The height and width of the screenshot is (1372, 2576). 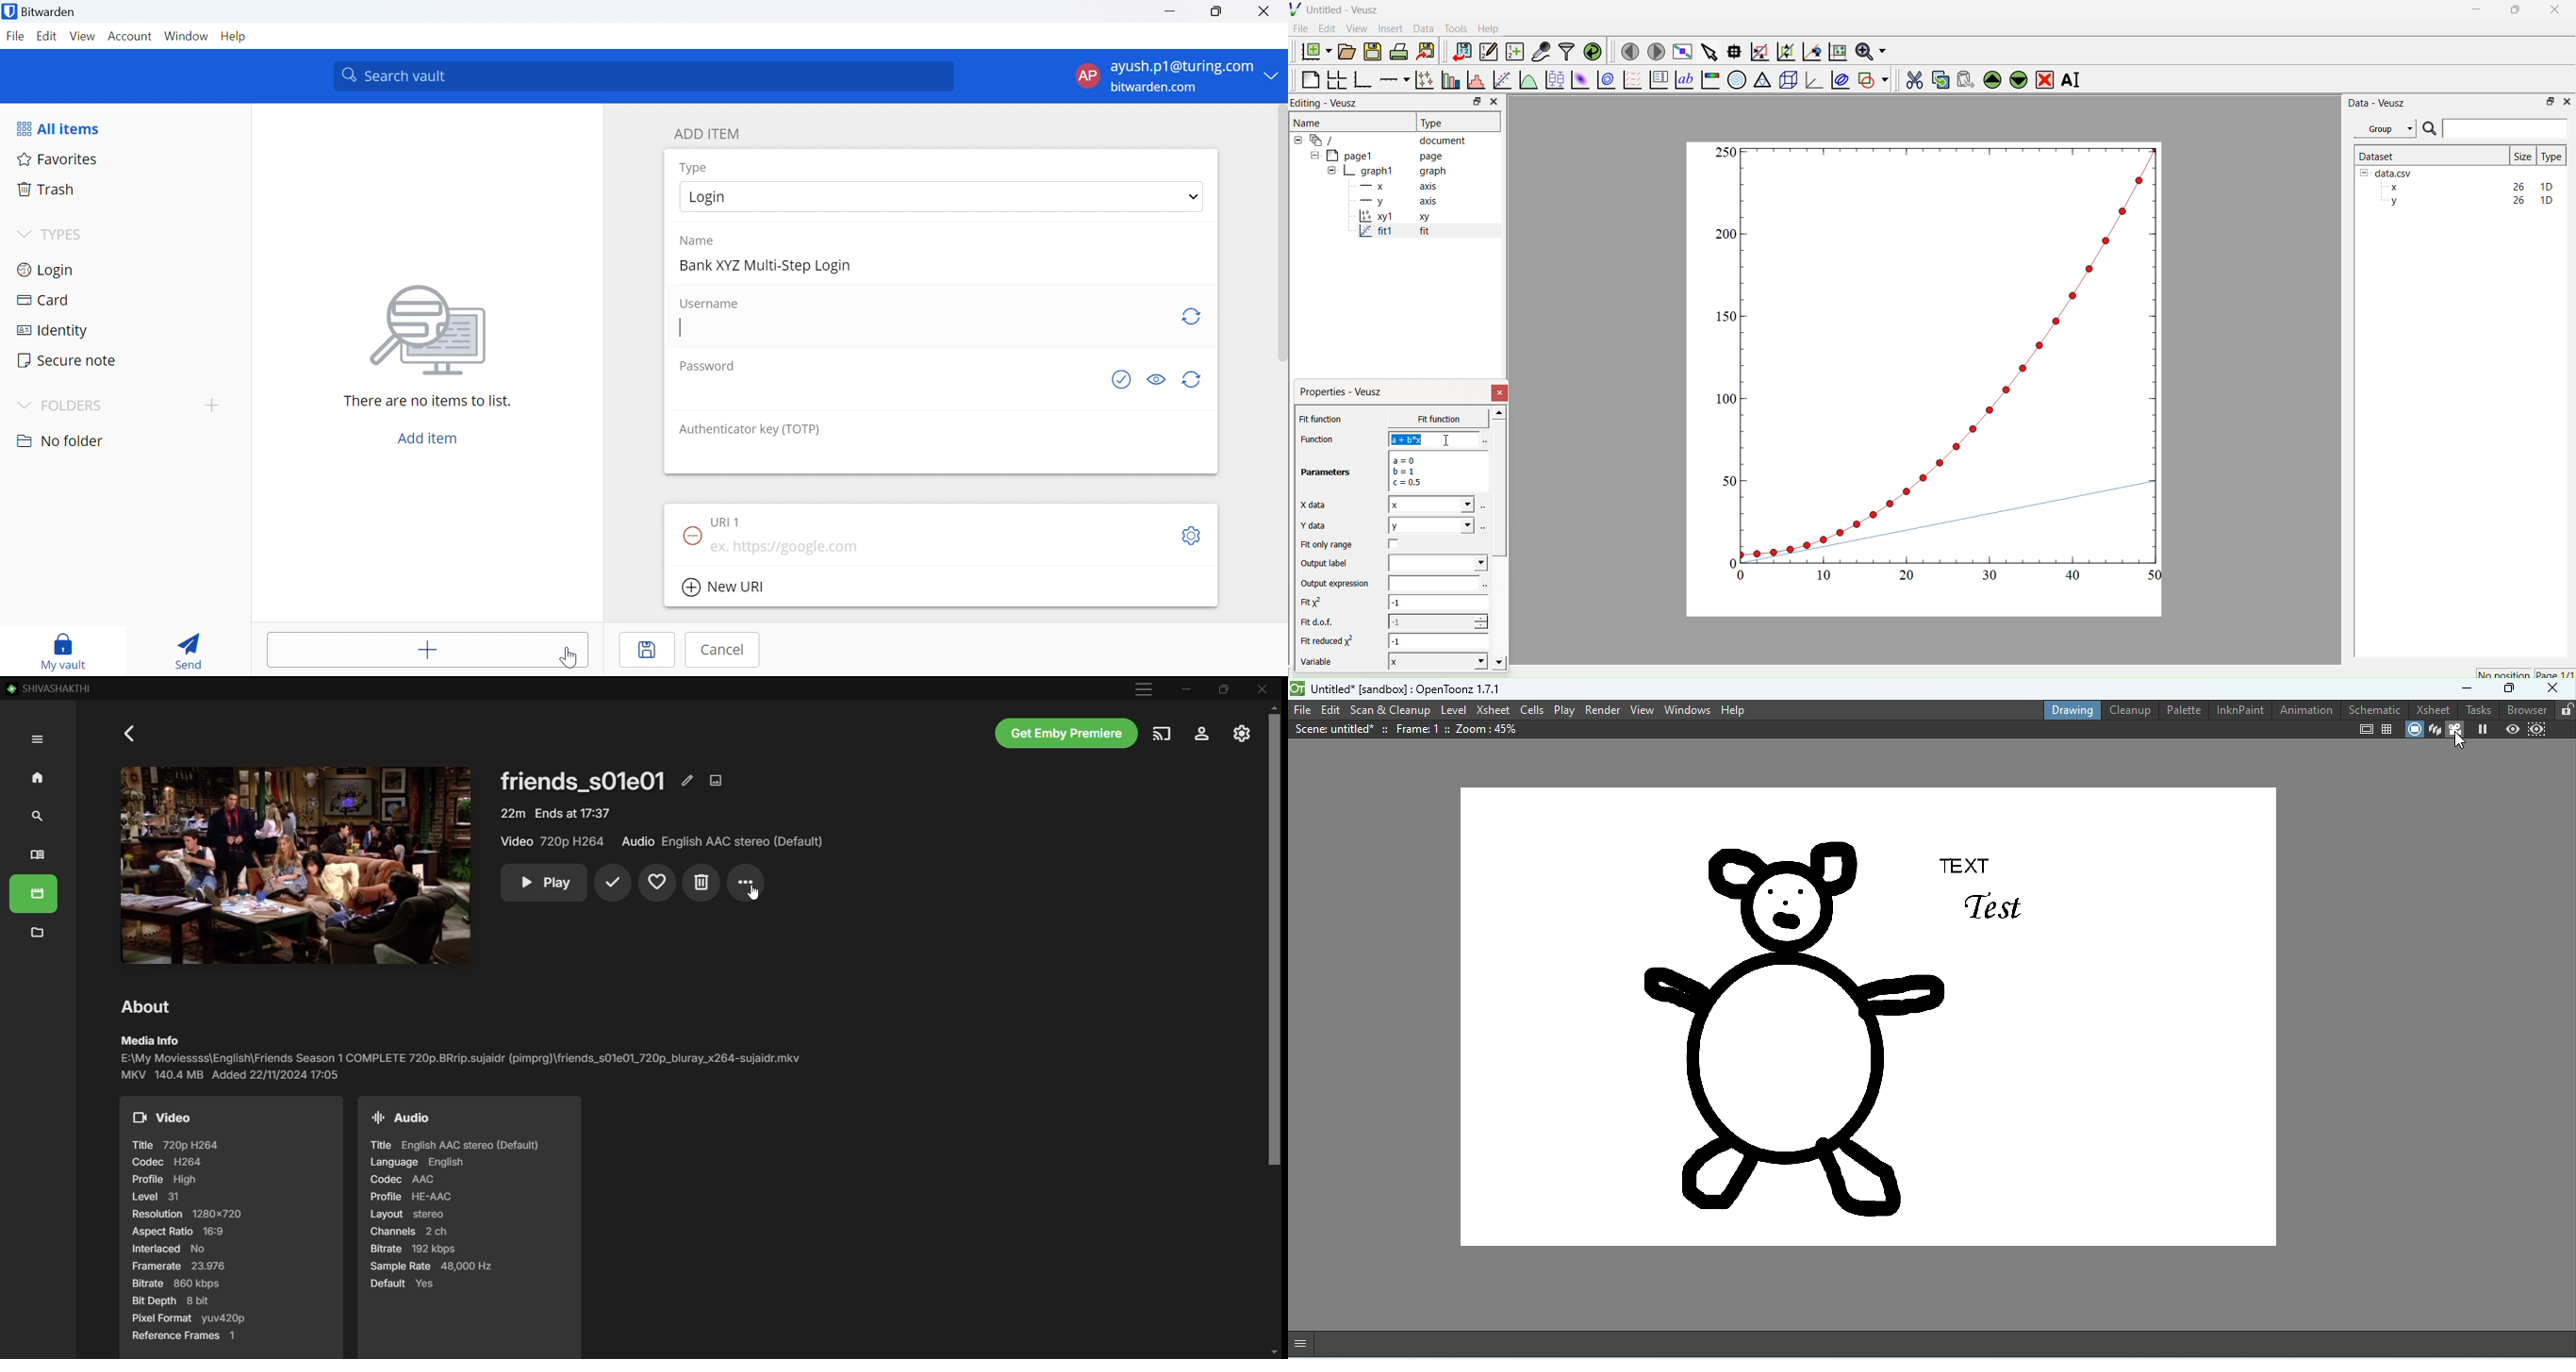 What do you see at coordinates (2555, 688) in the screenshot?
I see `close` at bounding box center [2555, 688].